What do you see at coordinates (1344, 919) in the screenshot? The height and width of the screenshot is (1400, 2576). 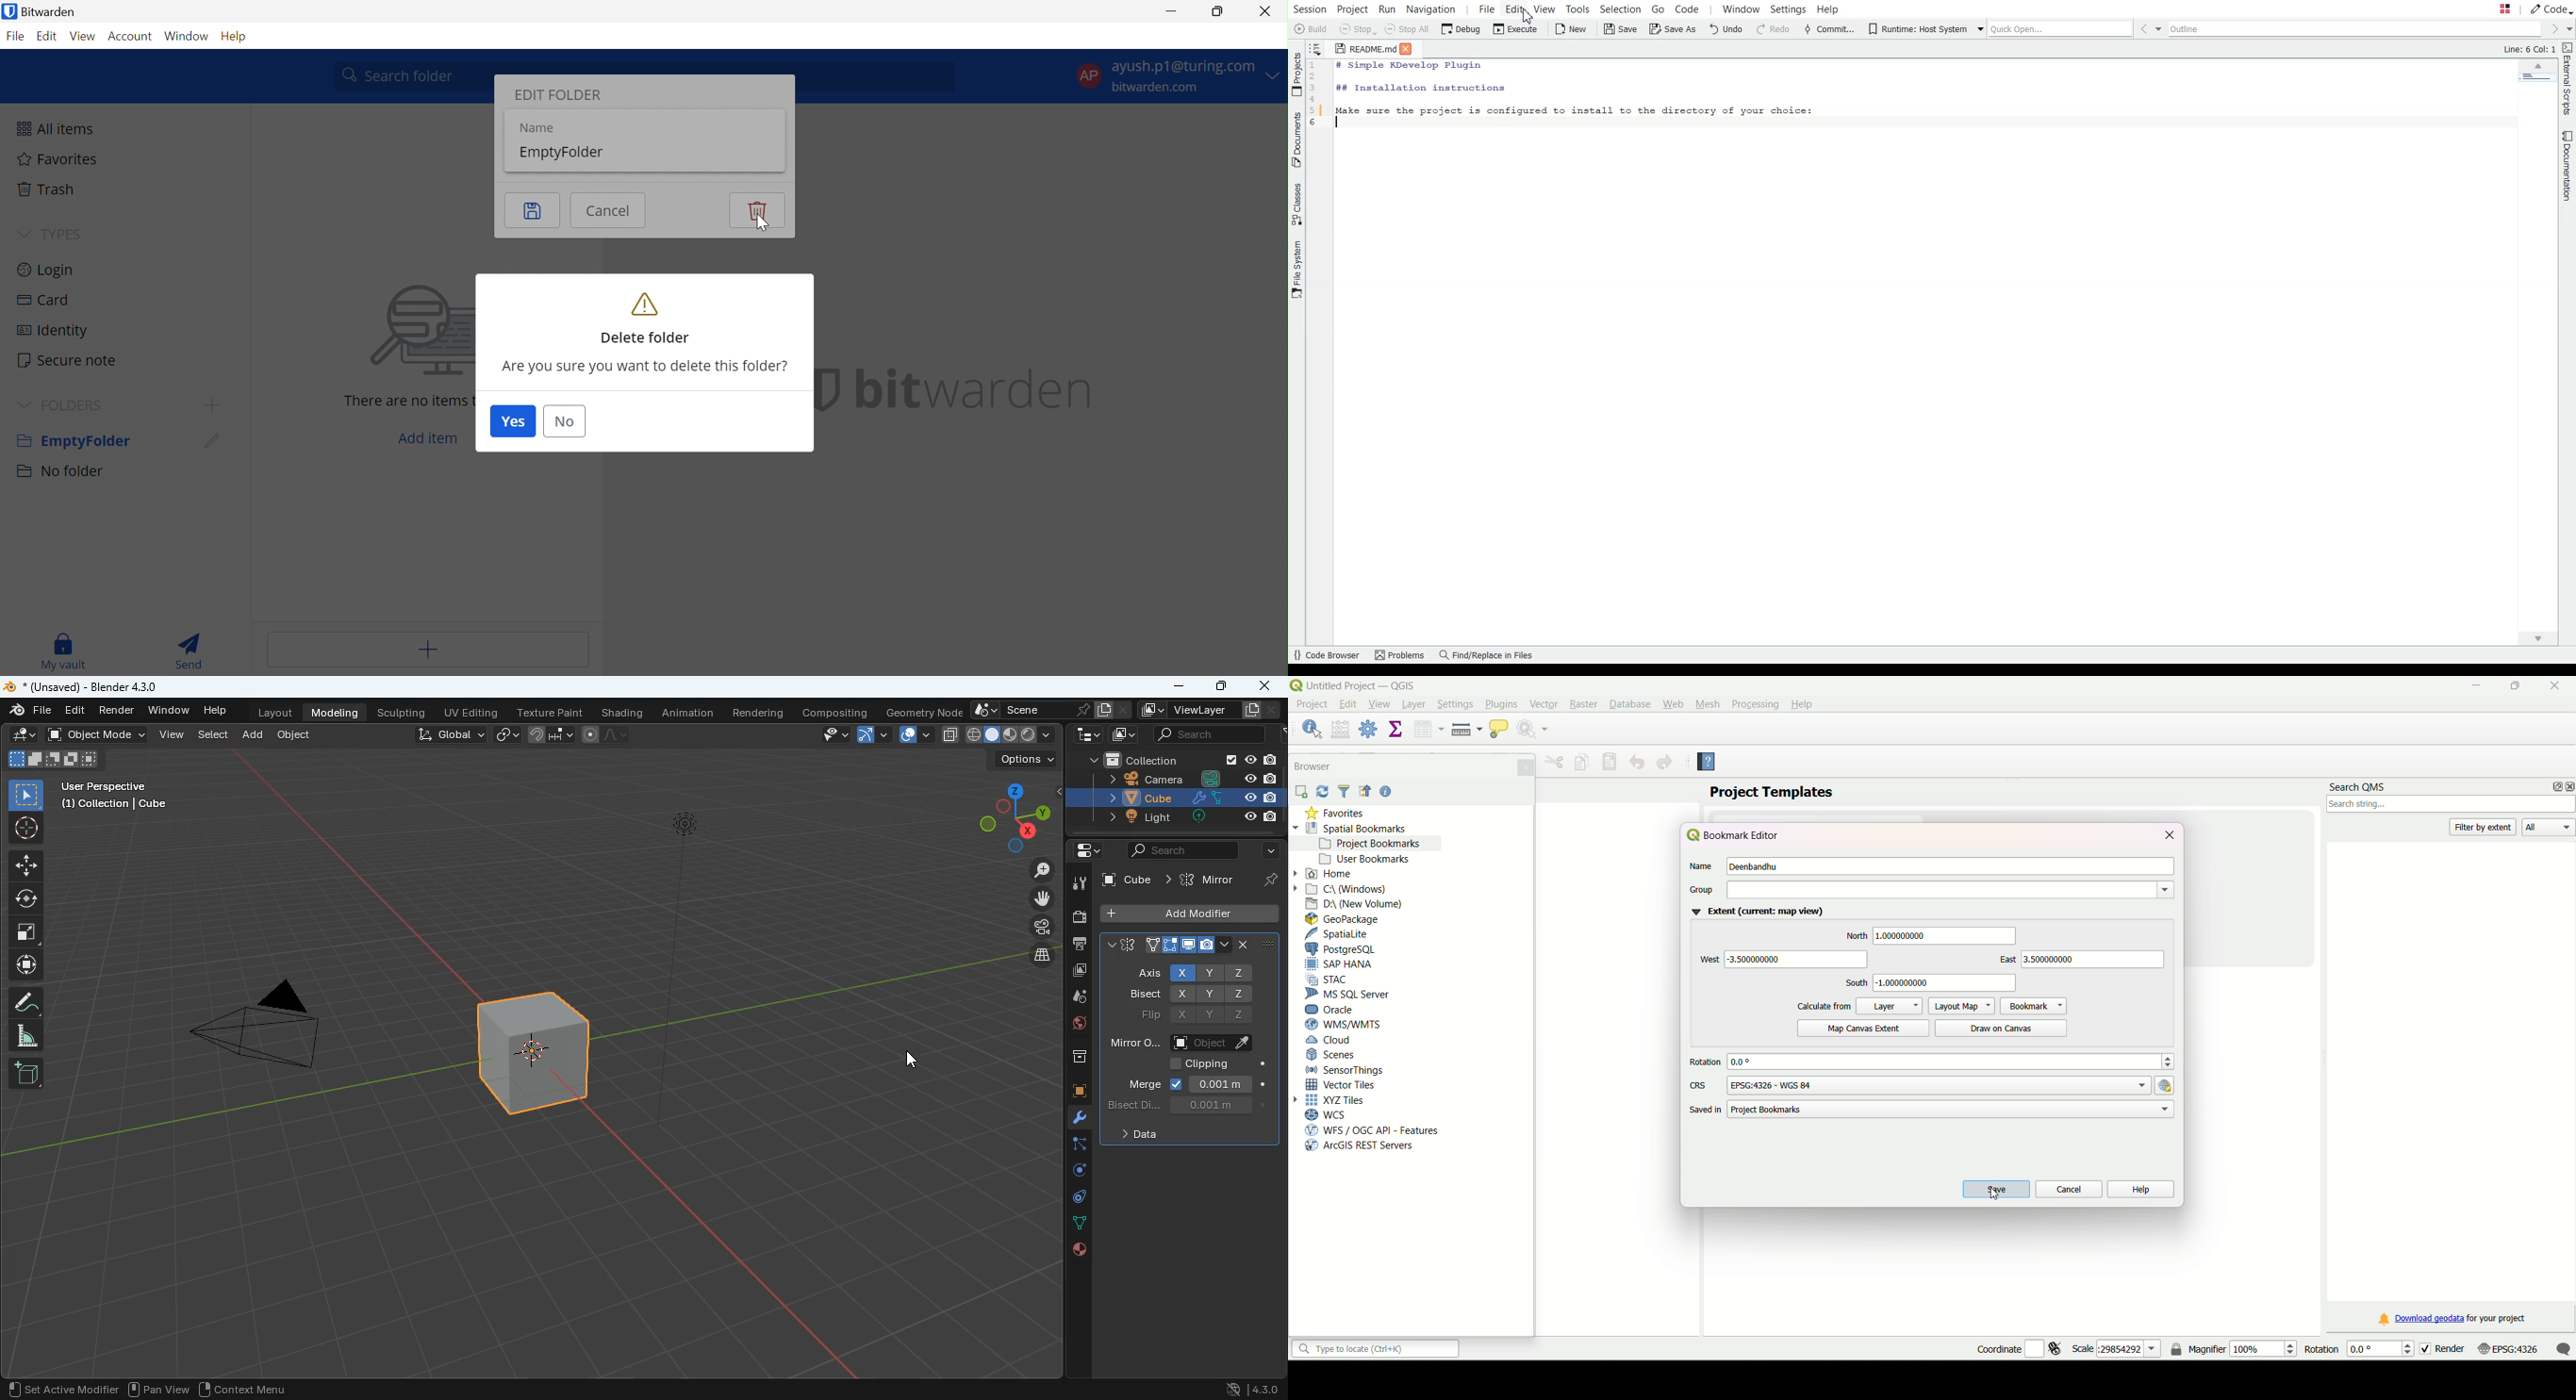 I see `GeoPackage` at bounding box center [1344, 919].